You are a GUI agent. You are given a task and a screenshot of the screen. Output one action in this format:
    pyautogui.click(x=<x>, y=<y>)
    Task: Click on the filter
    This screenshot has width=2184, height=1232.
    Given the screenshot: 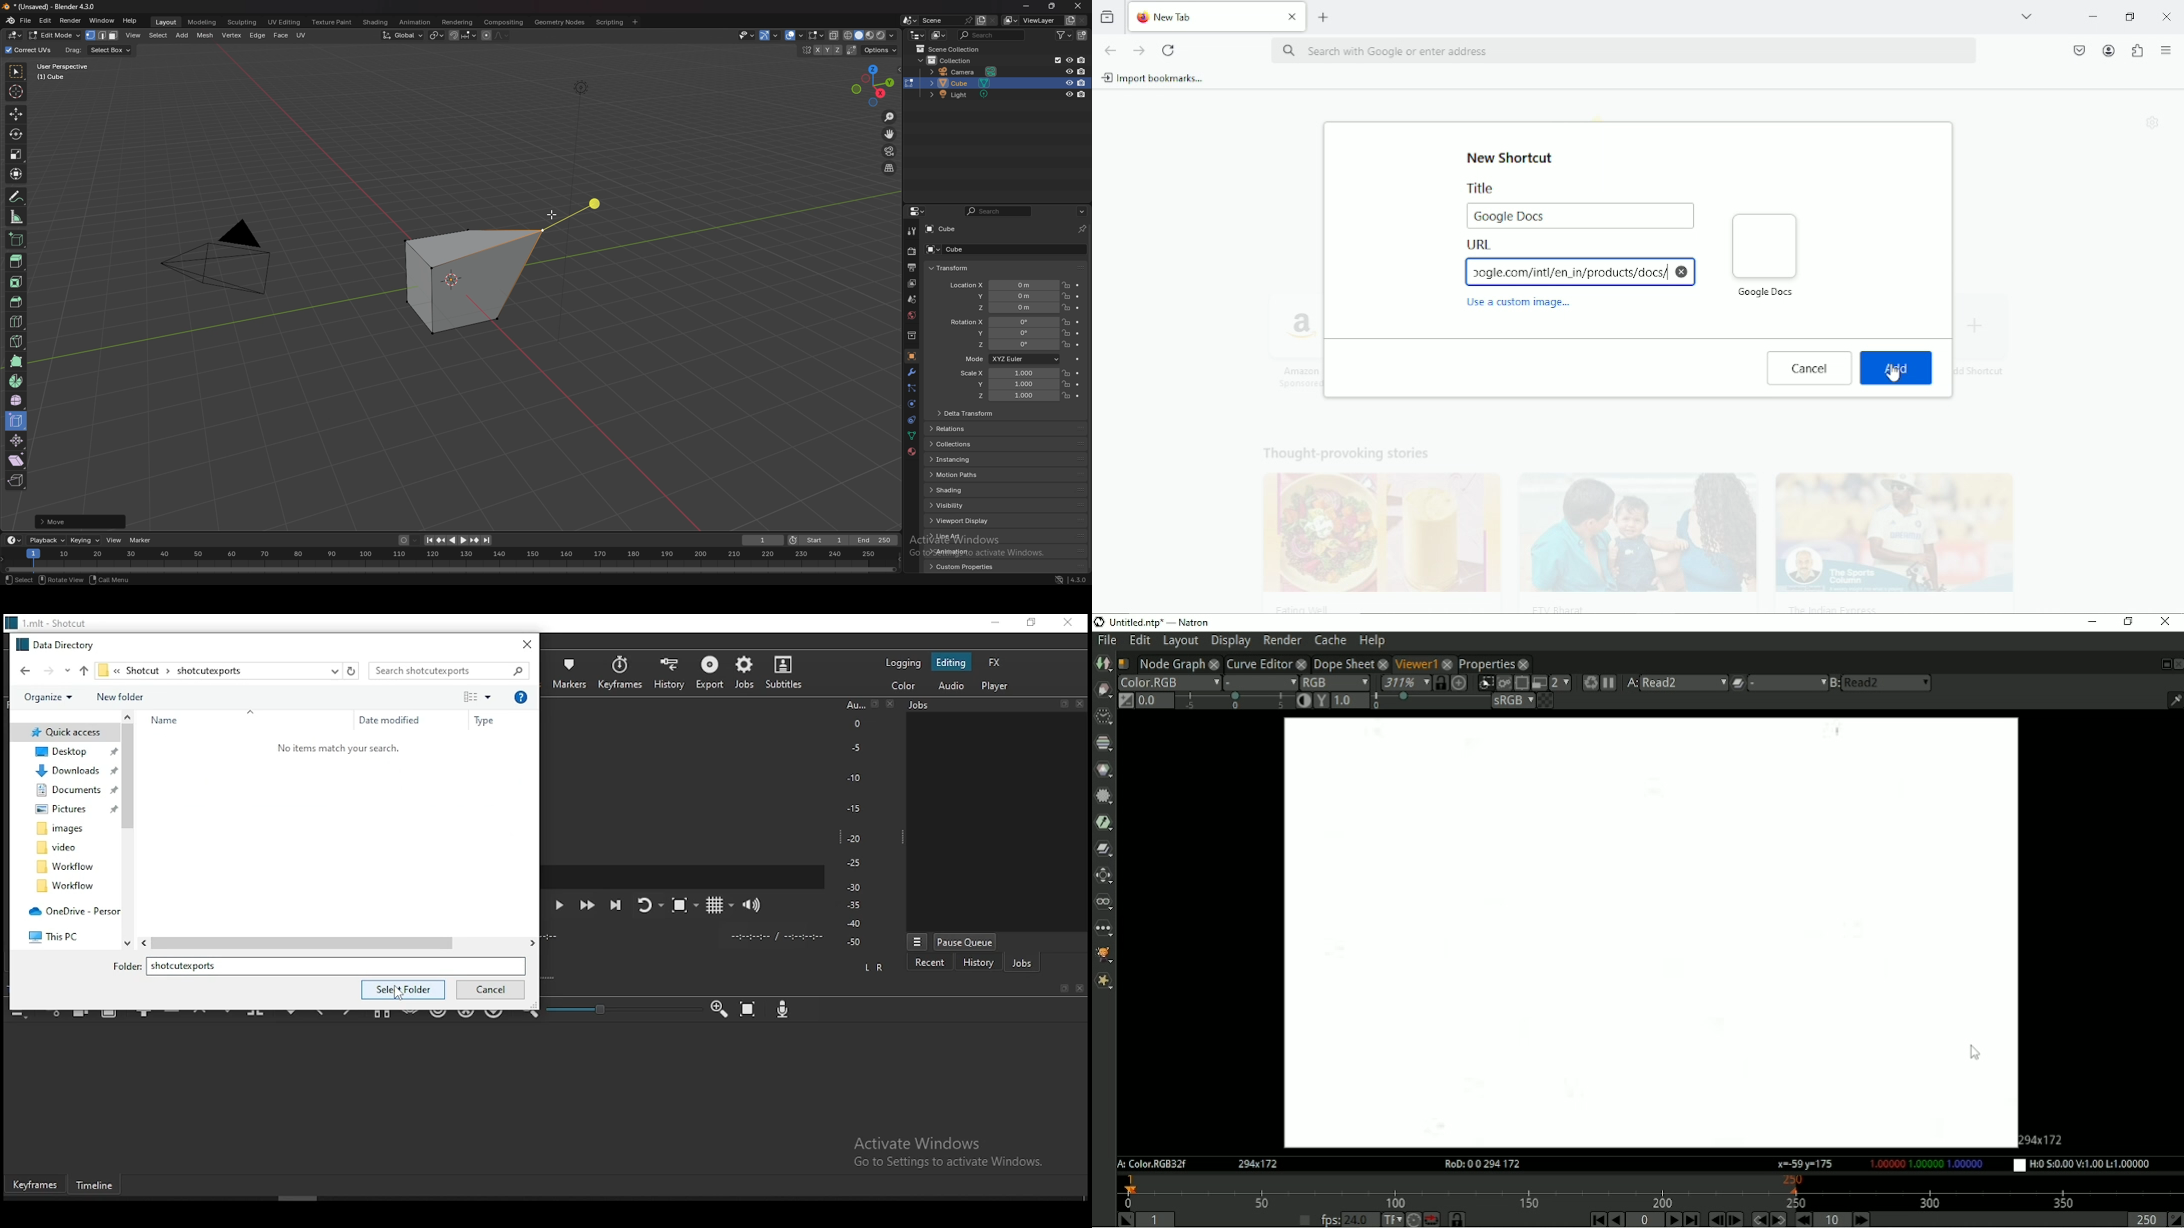 What is the action you would take?
    pyautogui.click(x=1065, y=35)
    